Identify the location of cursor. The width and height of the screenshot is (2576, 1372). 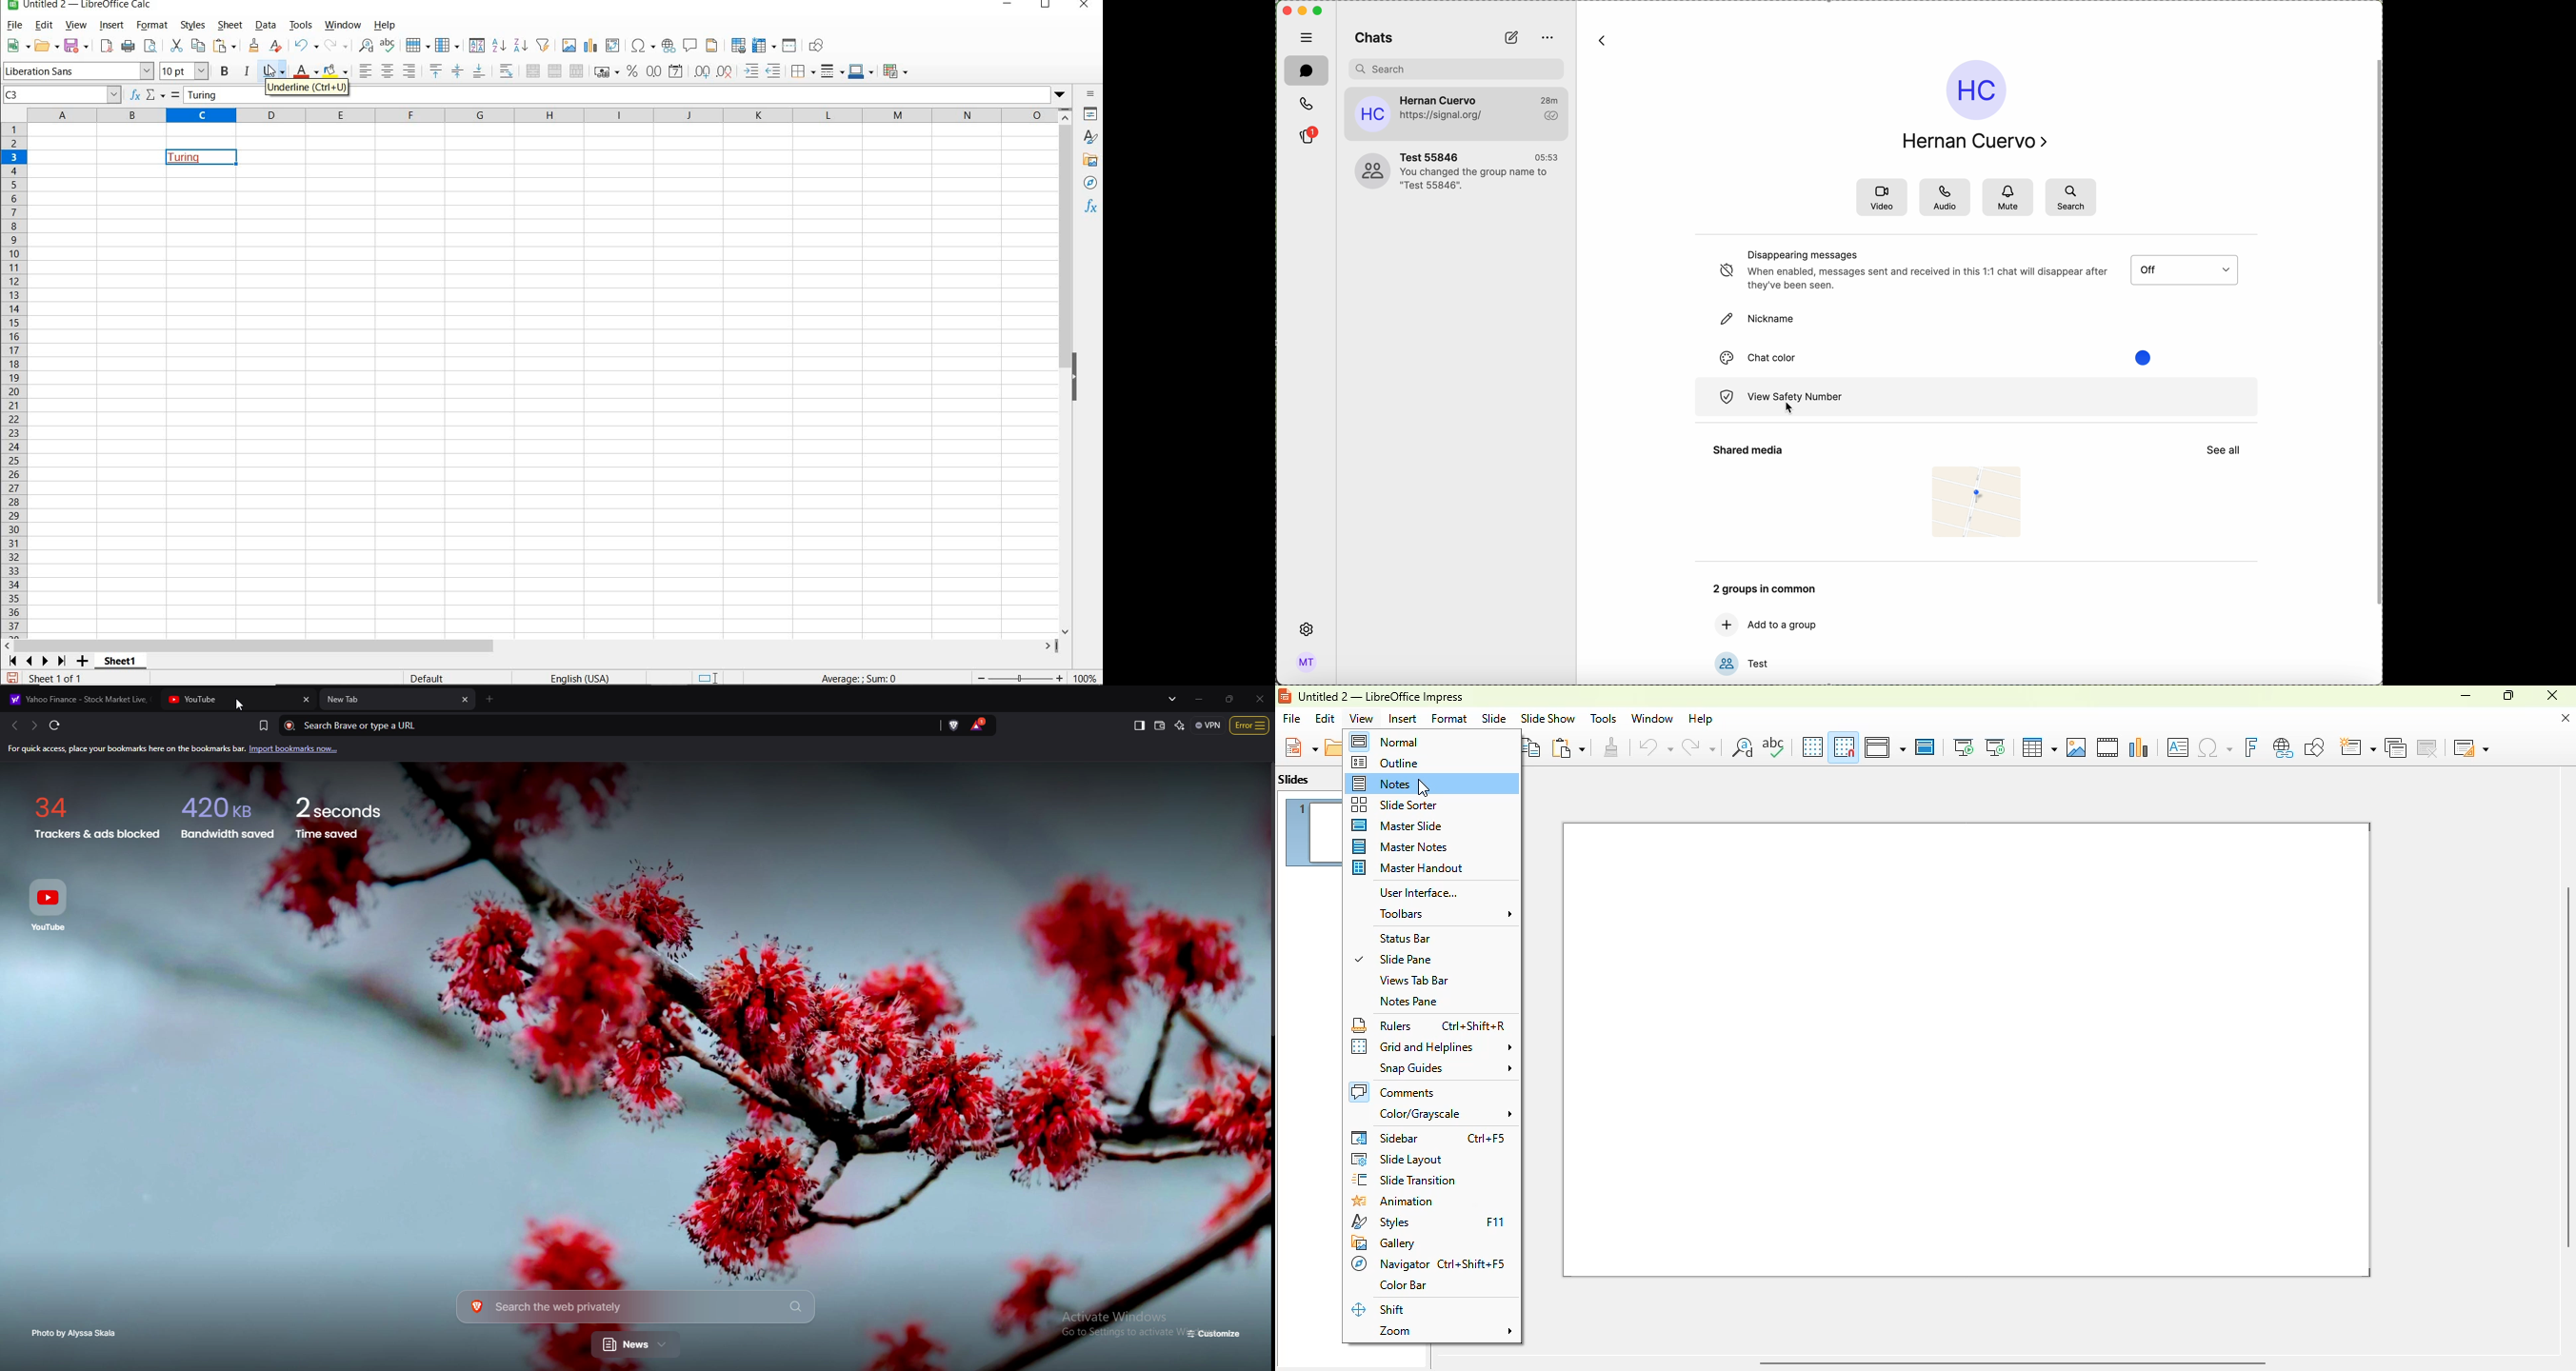
(1424, 787).